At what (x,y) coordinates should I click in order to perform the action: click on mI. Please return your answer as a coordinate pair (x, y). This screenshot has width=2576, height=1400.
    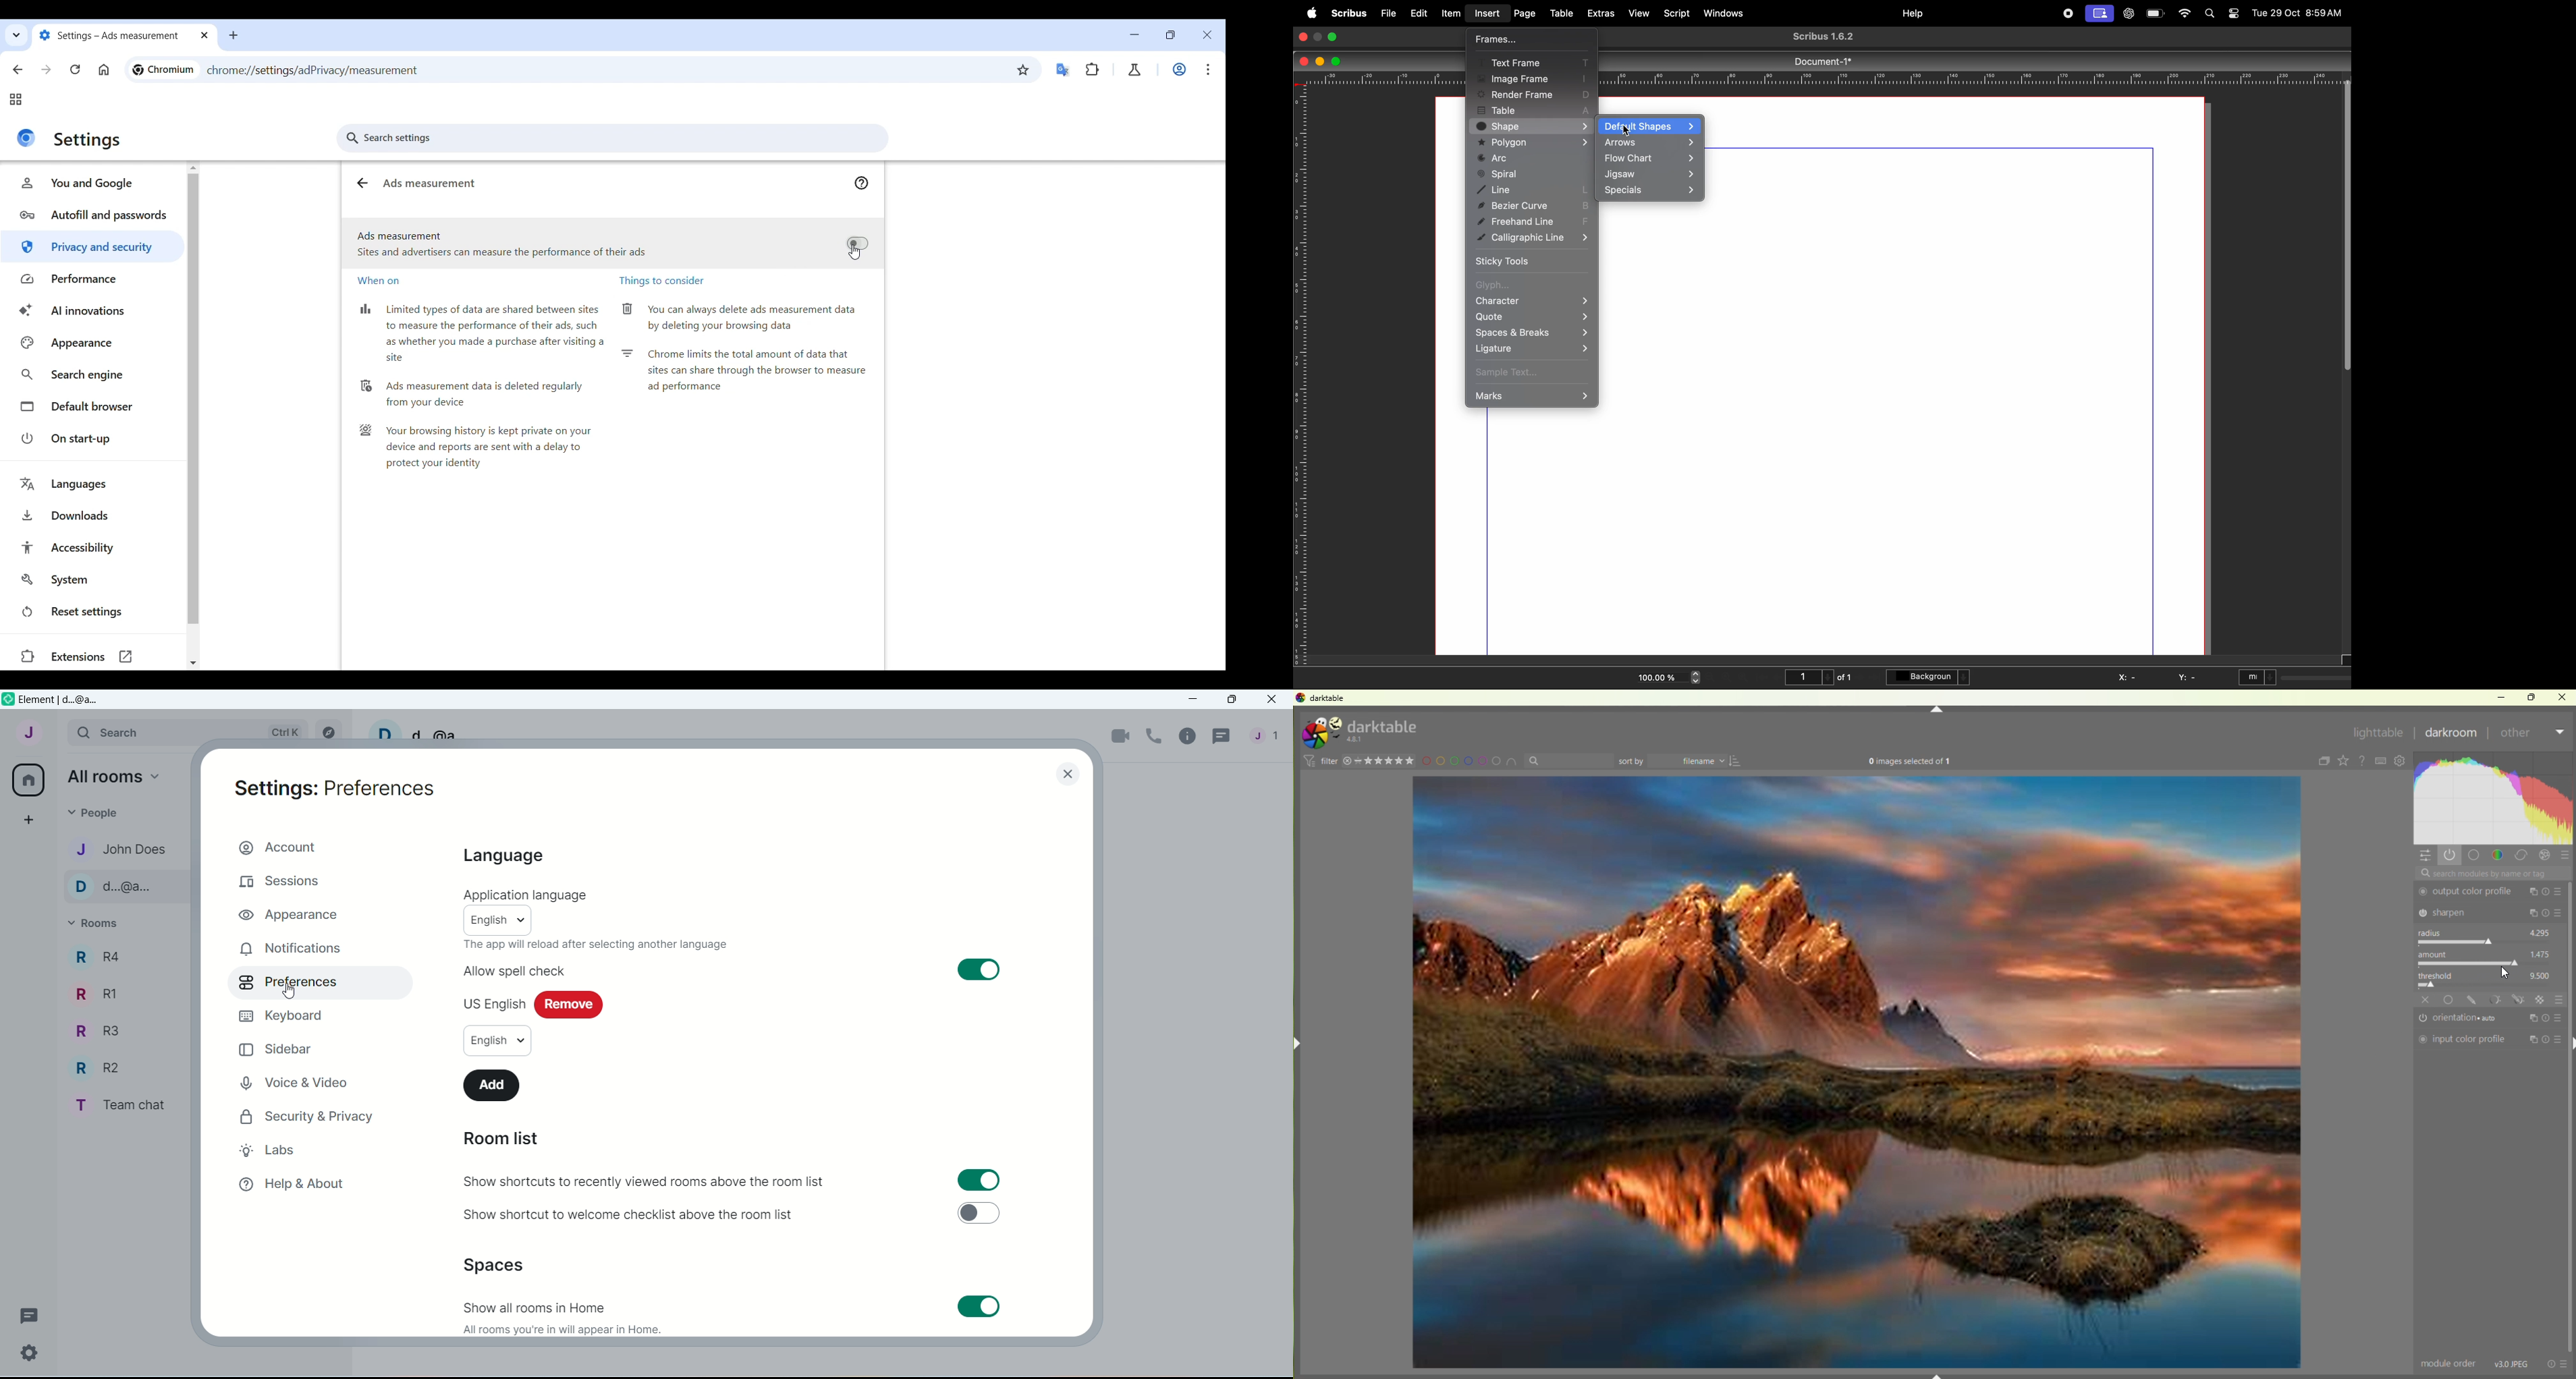
    Looking at the image, I should click on (2257, 677).